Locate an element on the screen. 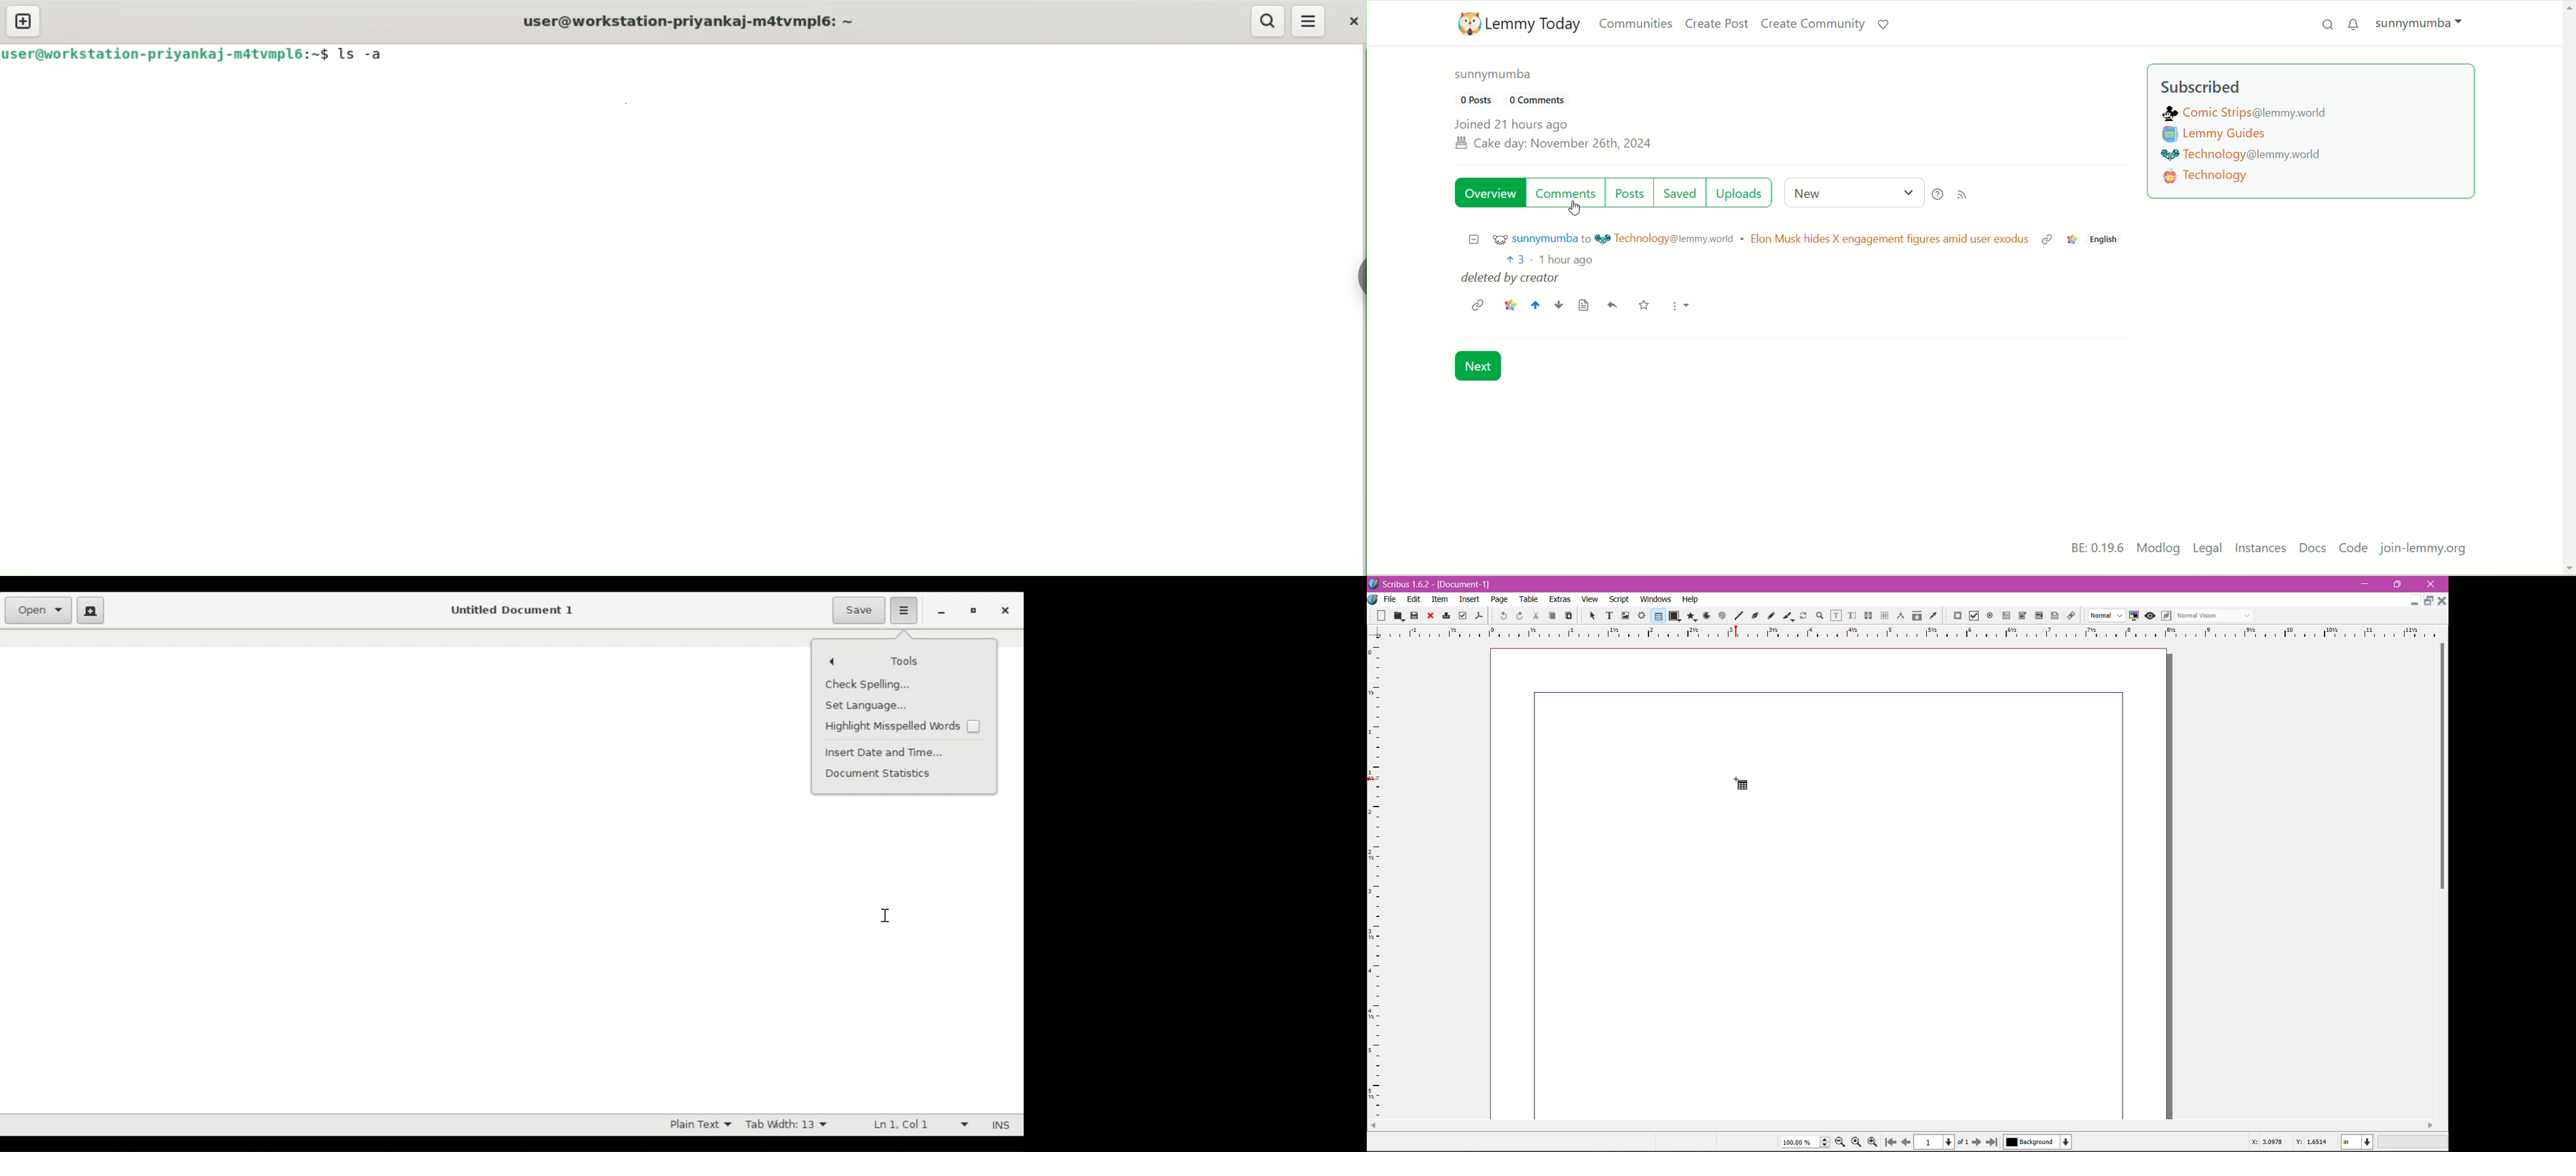 Image resolution: width=2576 pixels, height=1176 pixels. Rotate Them is located at coordinates (1802, 615).